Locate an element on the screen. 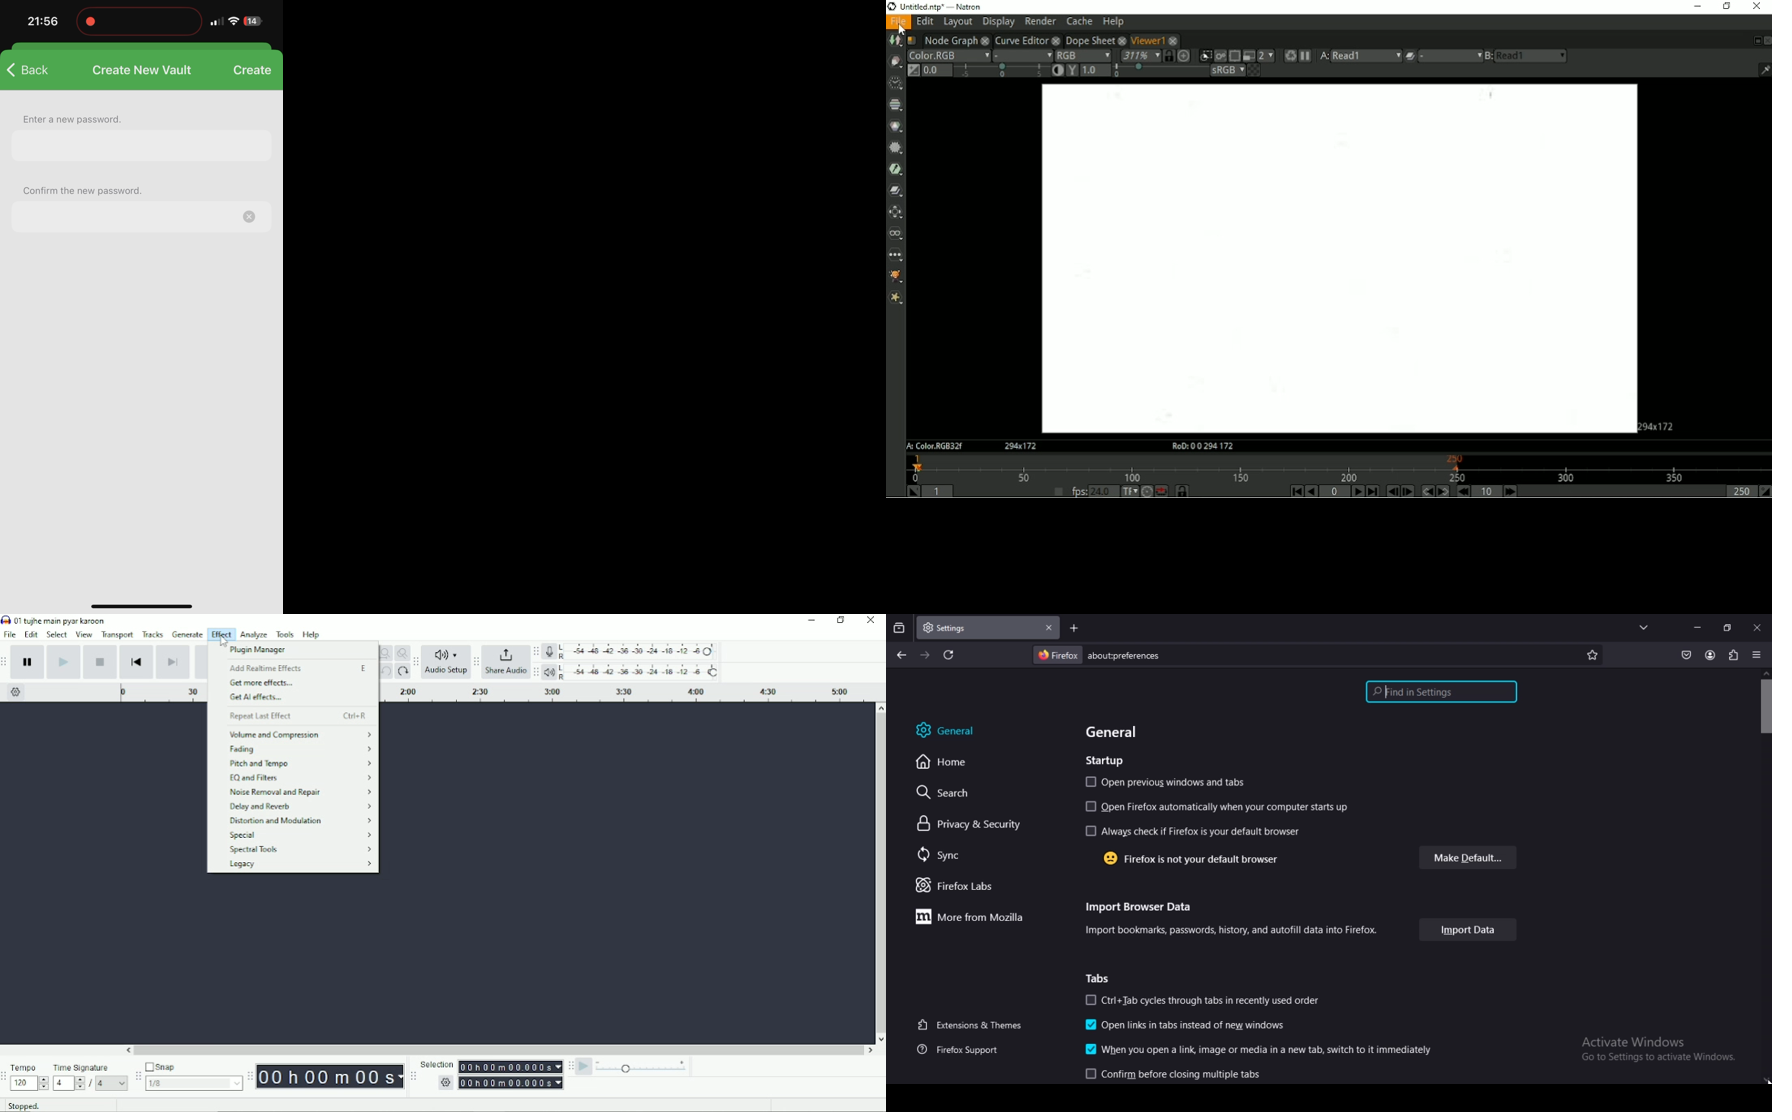  Playback speed is located at coordinates (646, 1068).